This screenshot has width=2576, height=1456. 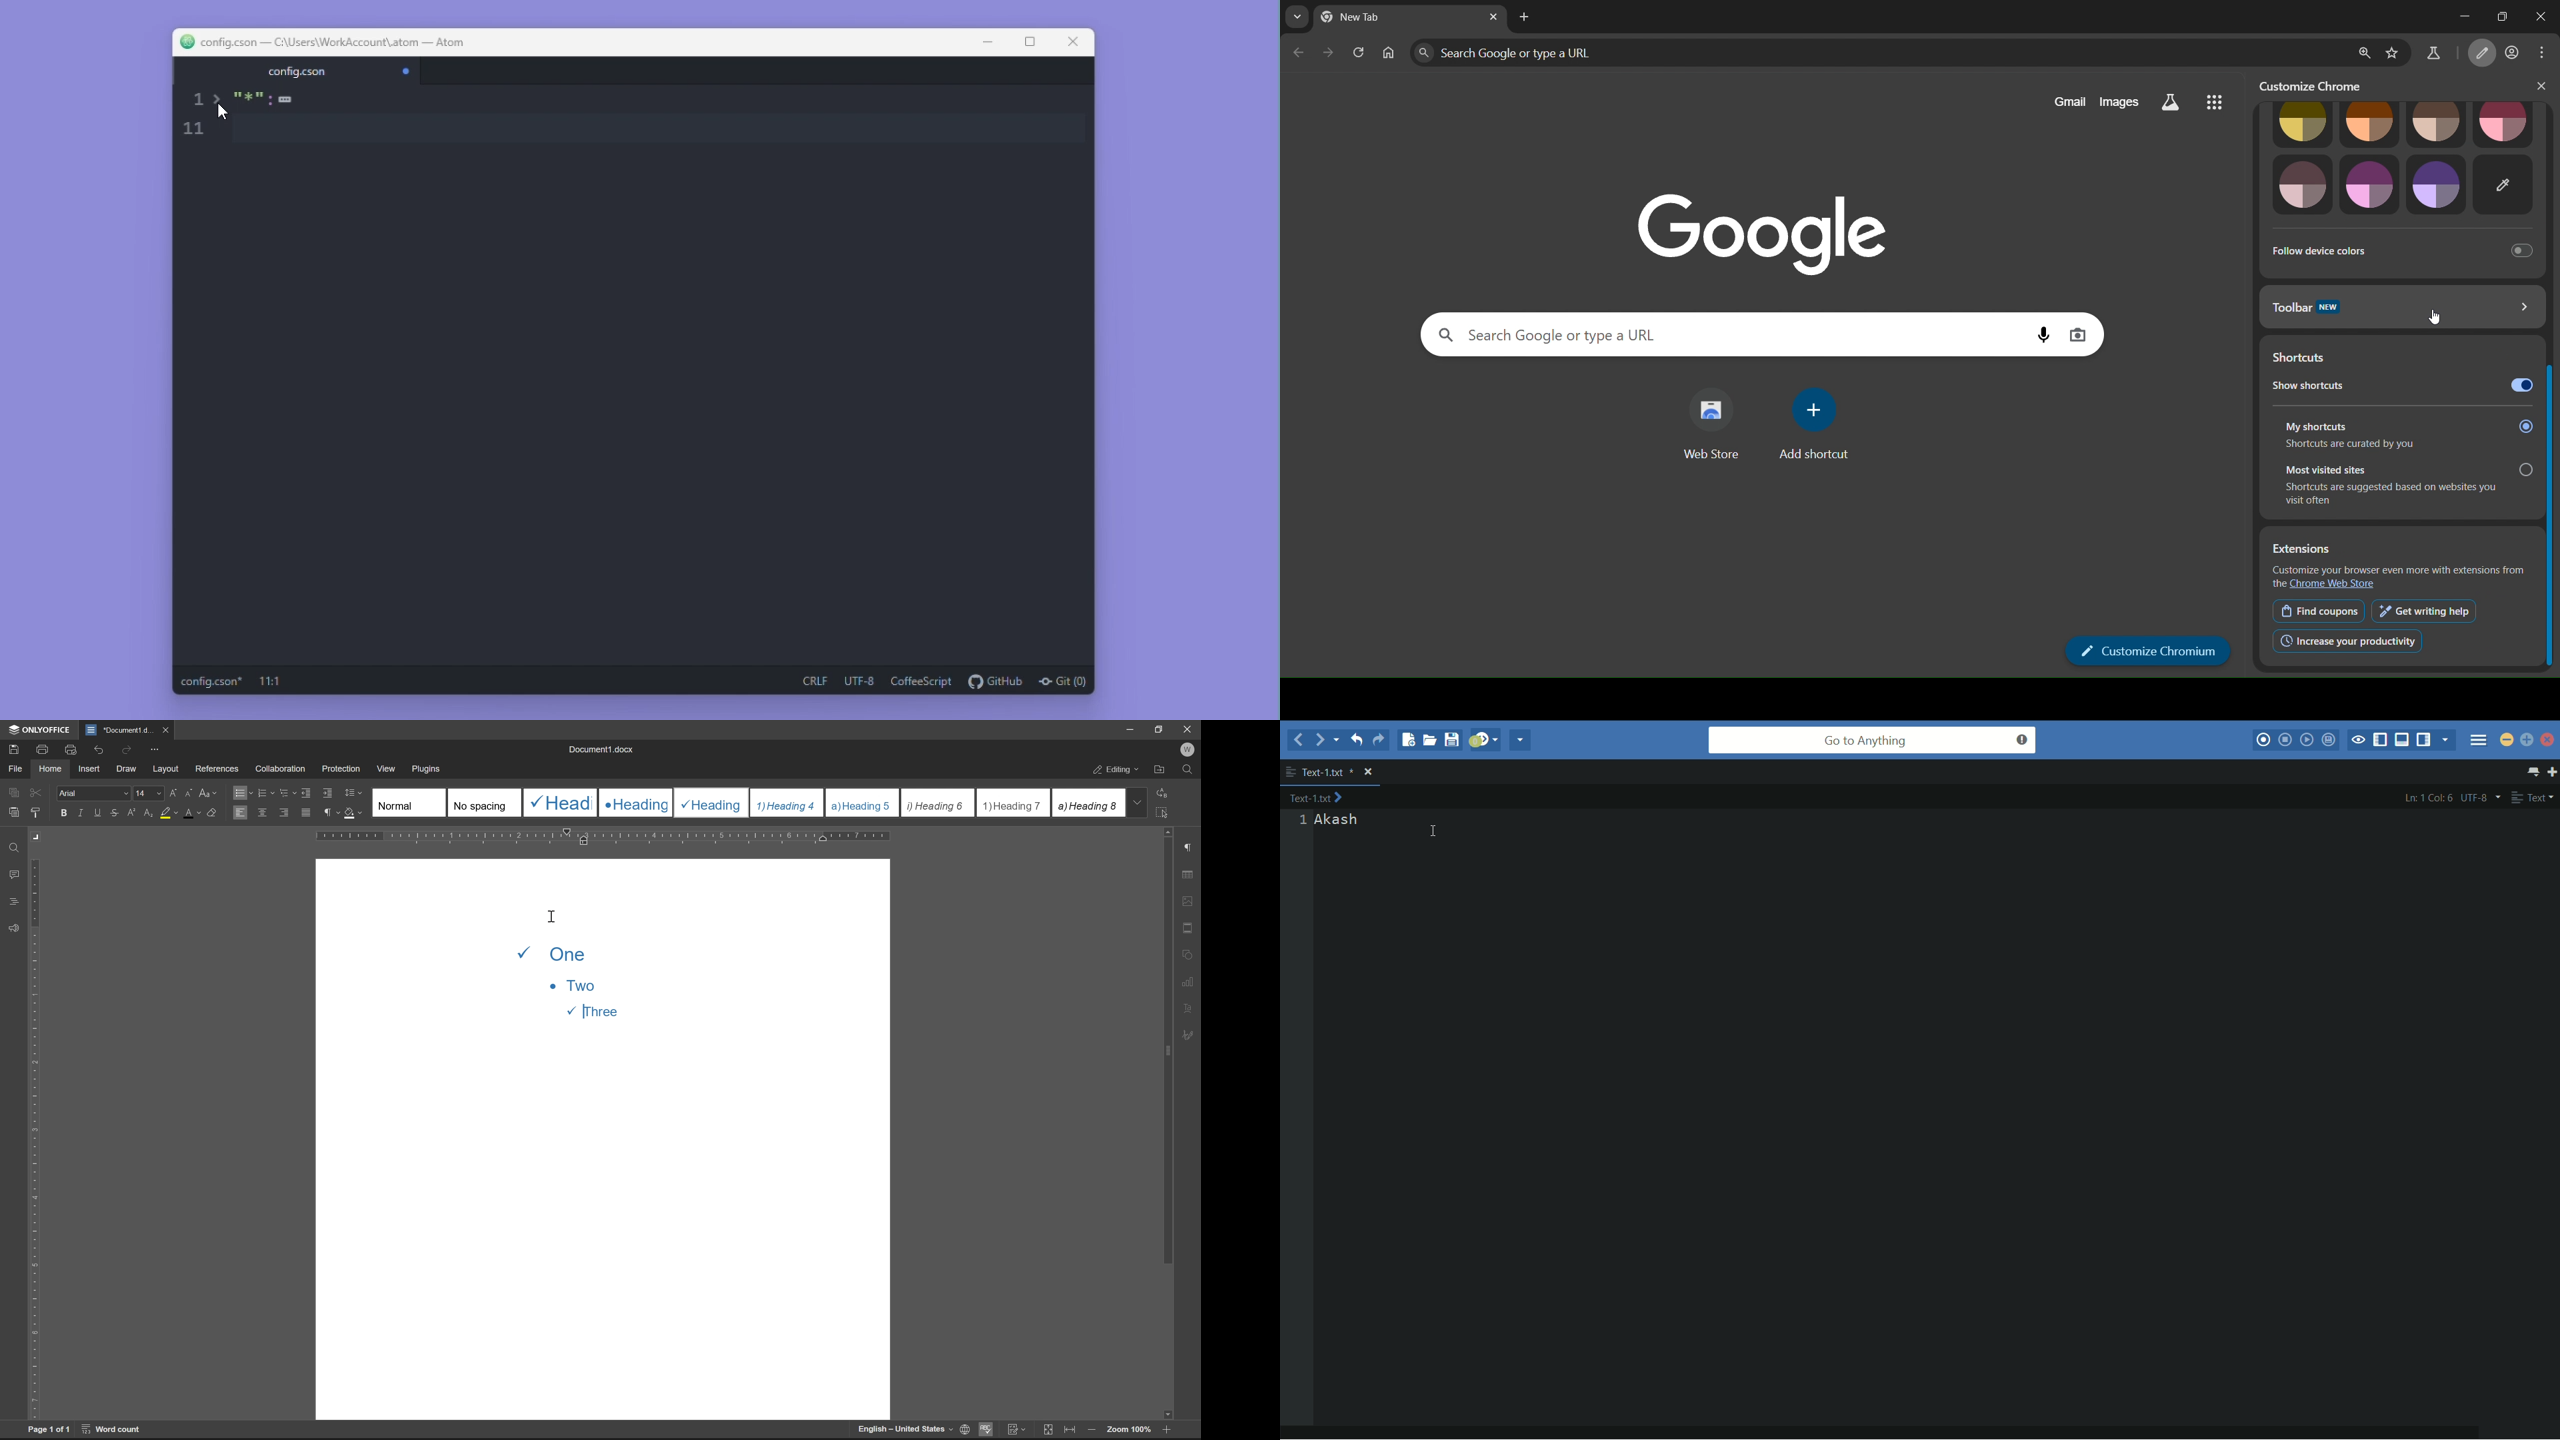 What do you see at coordinates (1160, 771) in the screenshot?
I see `open file location` at bounding box center [1160, 771].